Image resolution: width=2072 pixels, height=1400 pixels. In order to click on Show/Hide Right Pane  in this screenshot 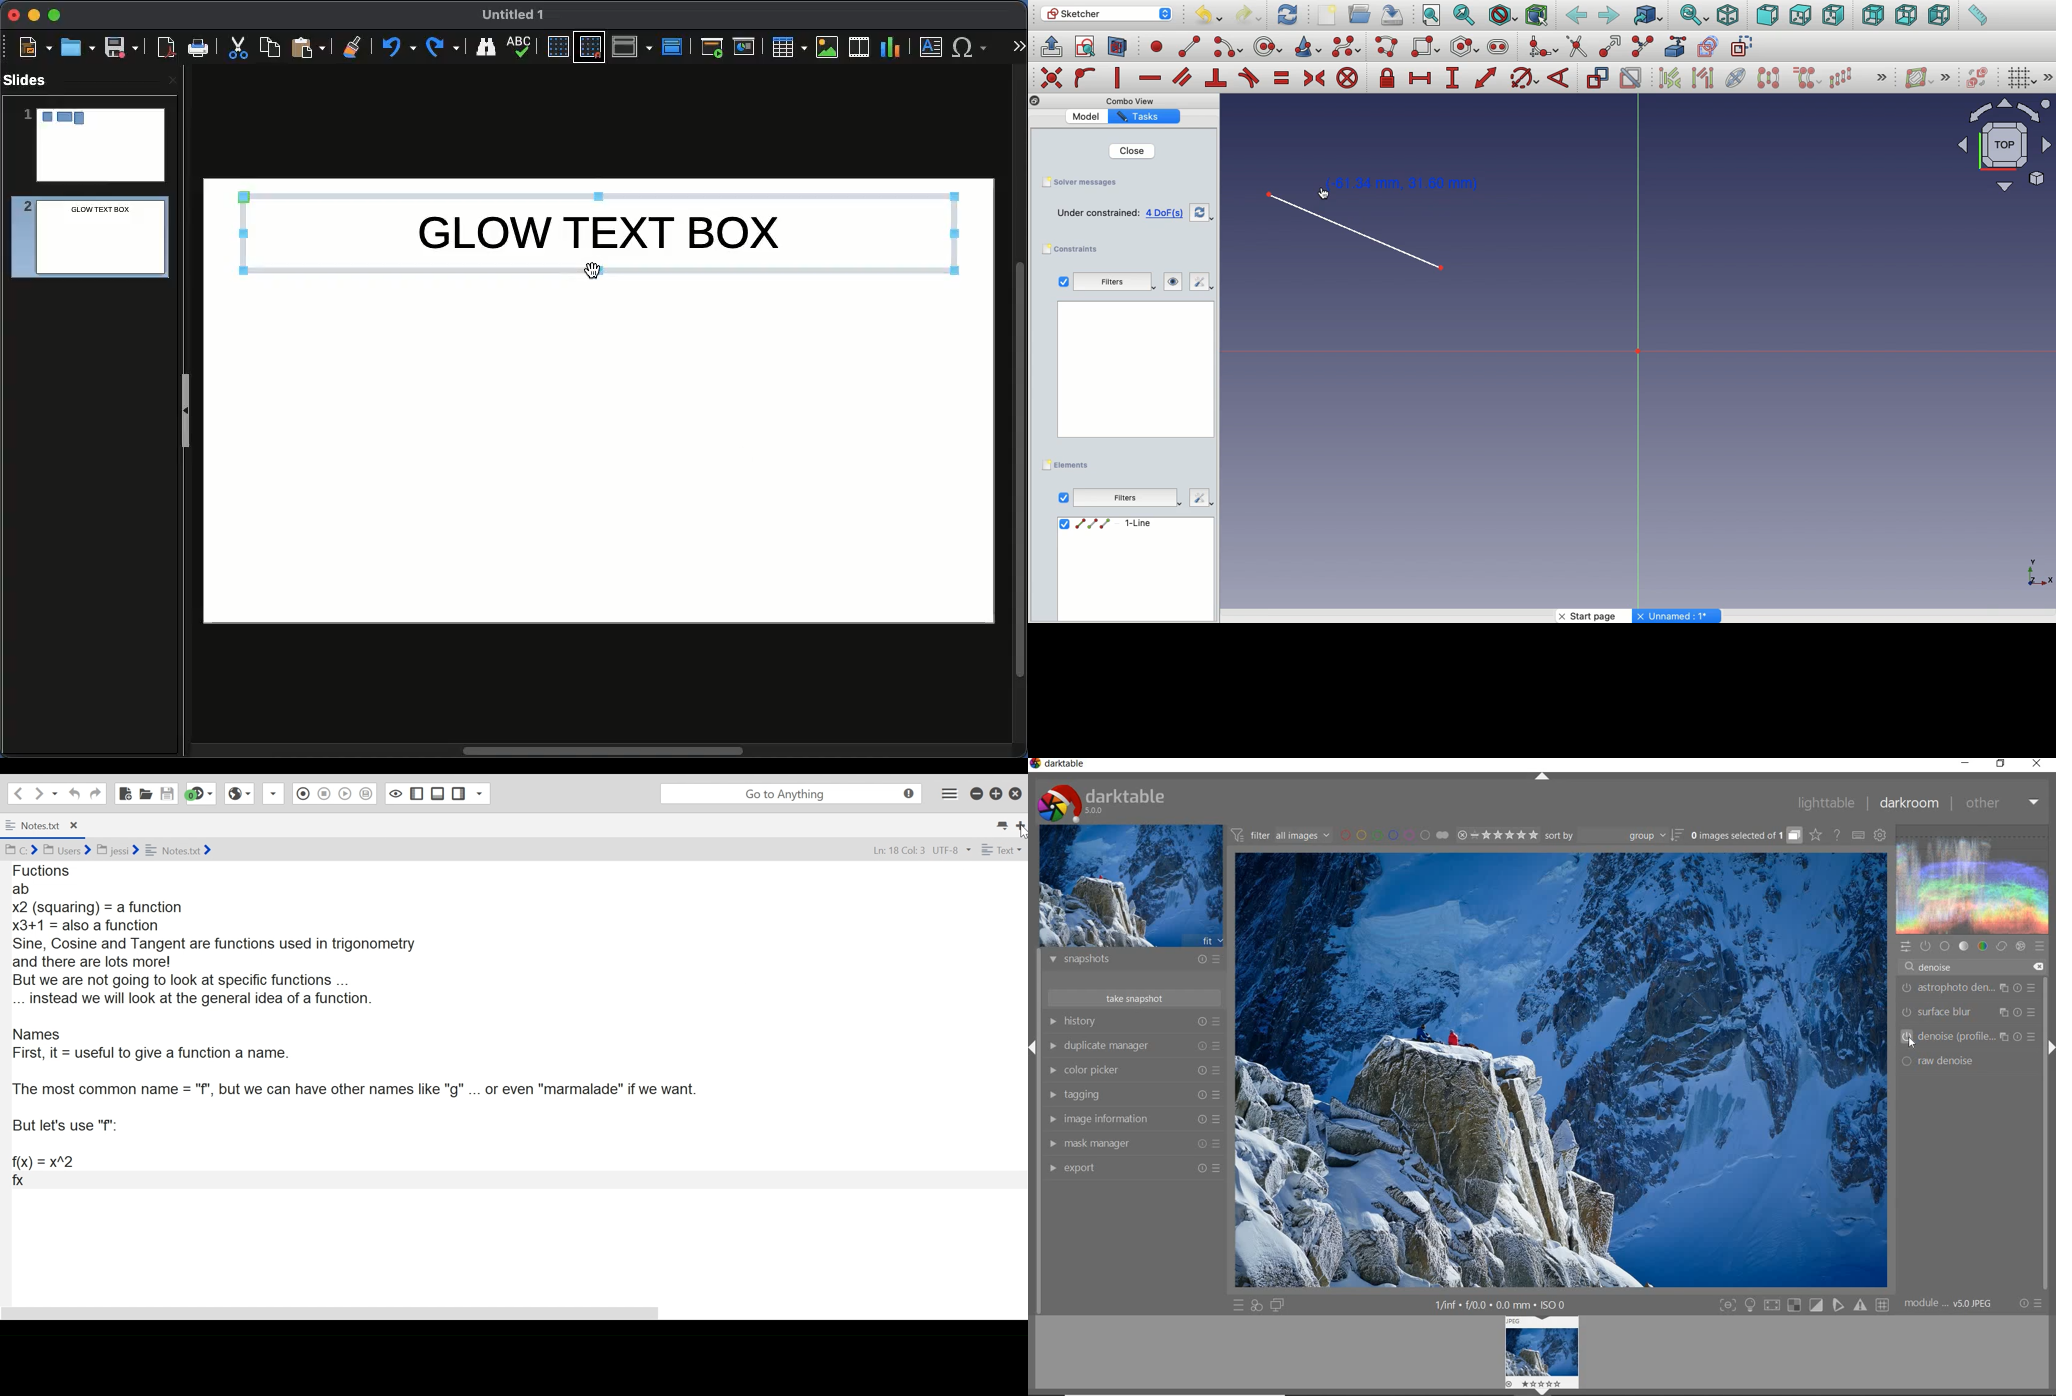, I will do `click(459, 793)`.